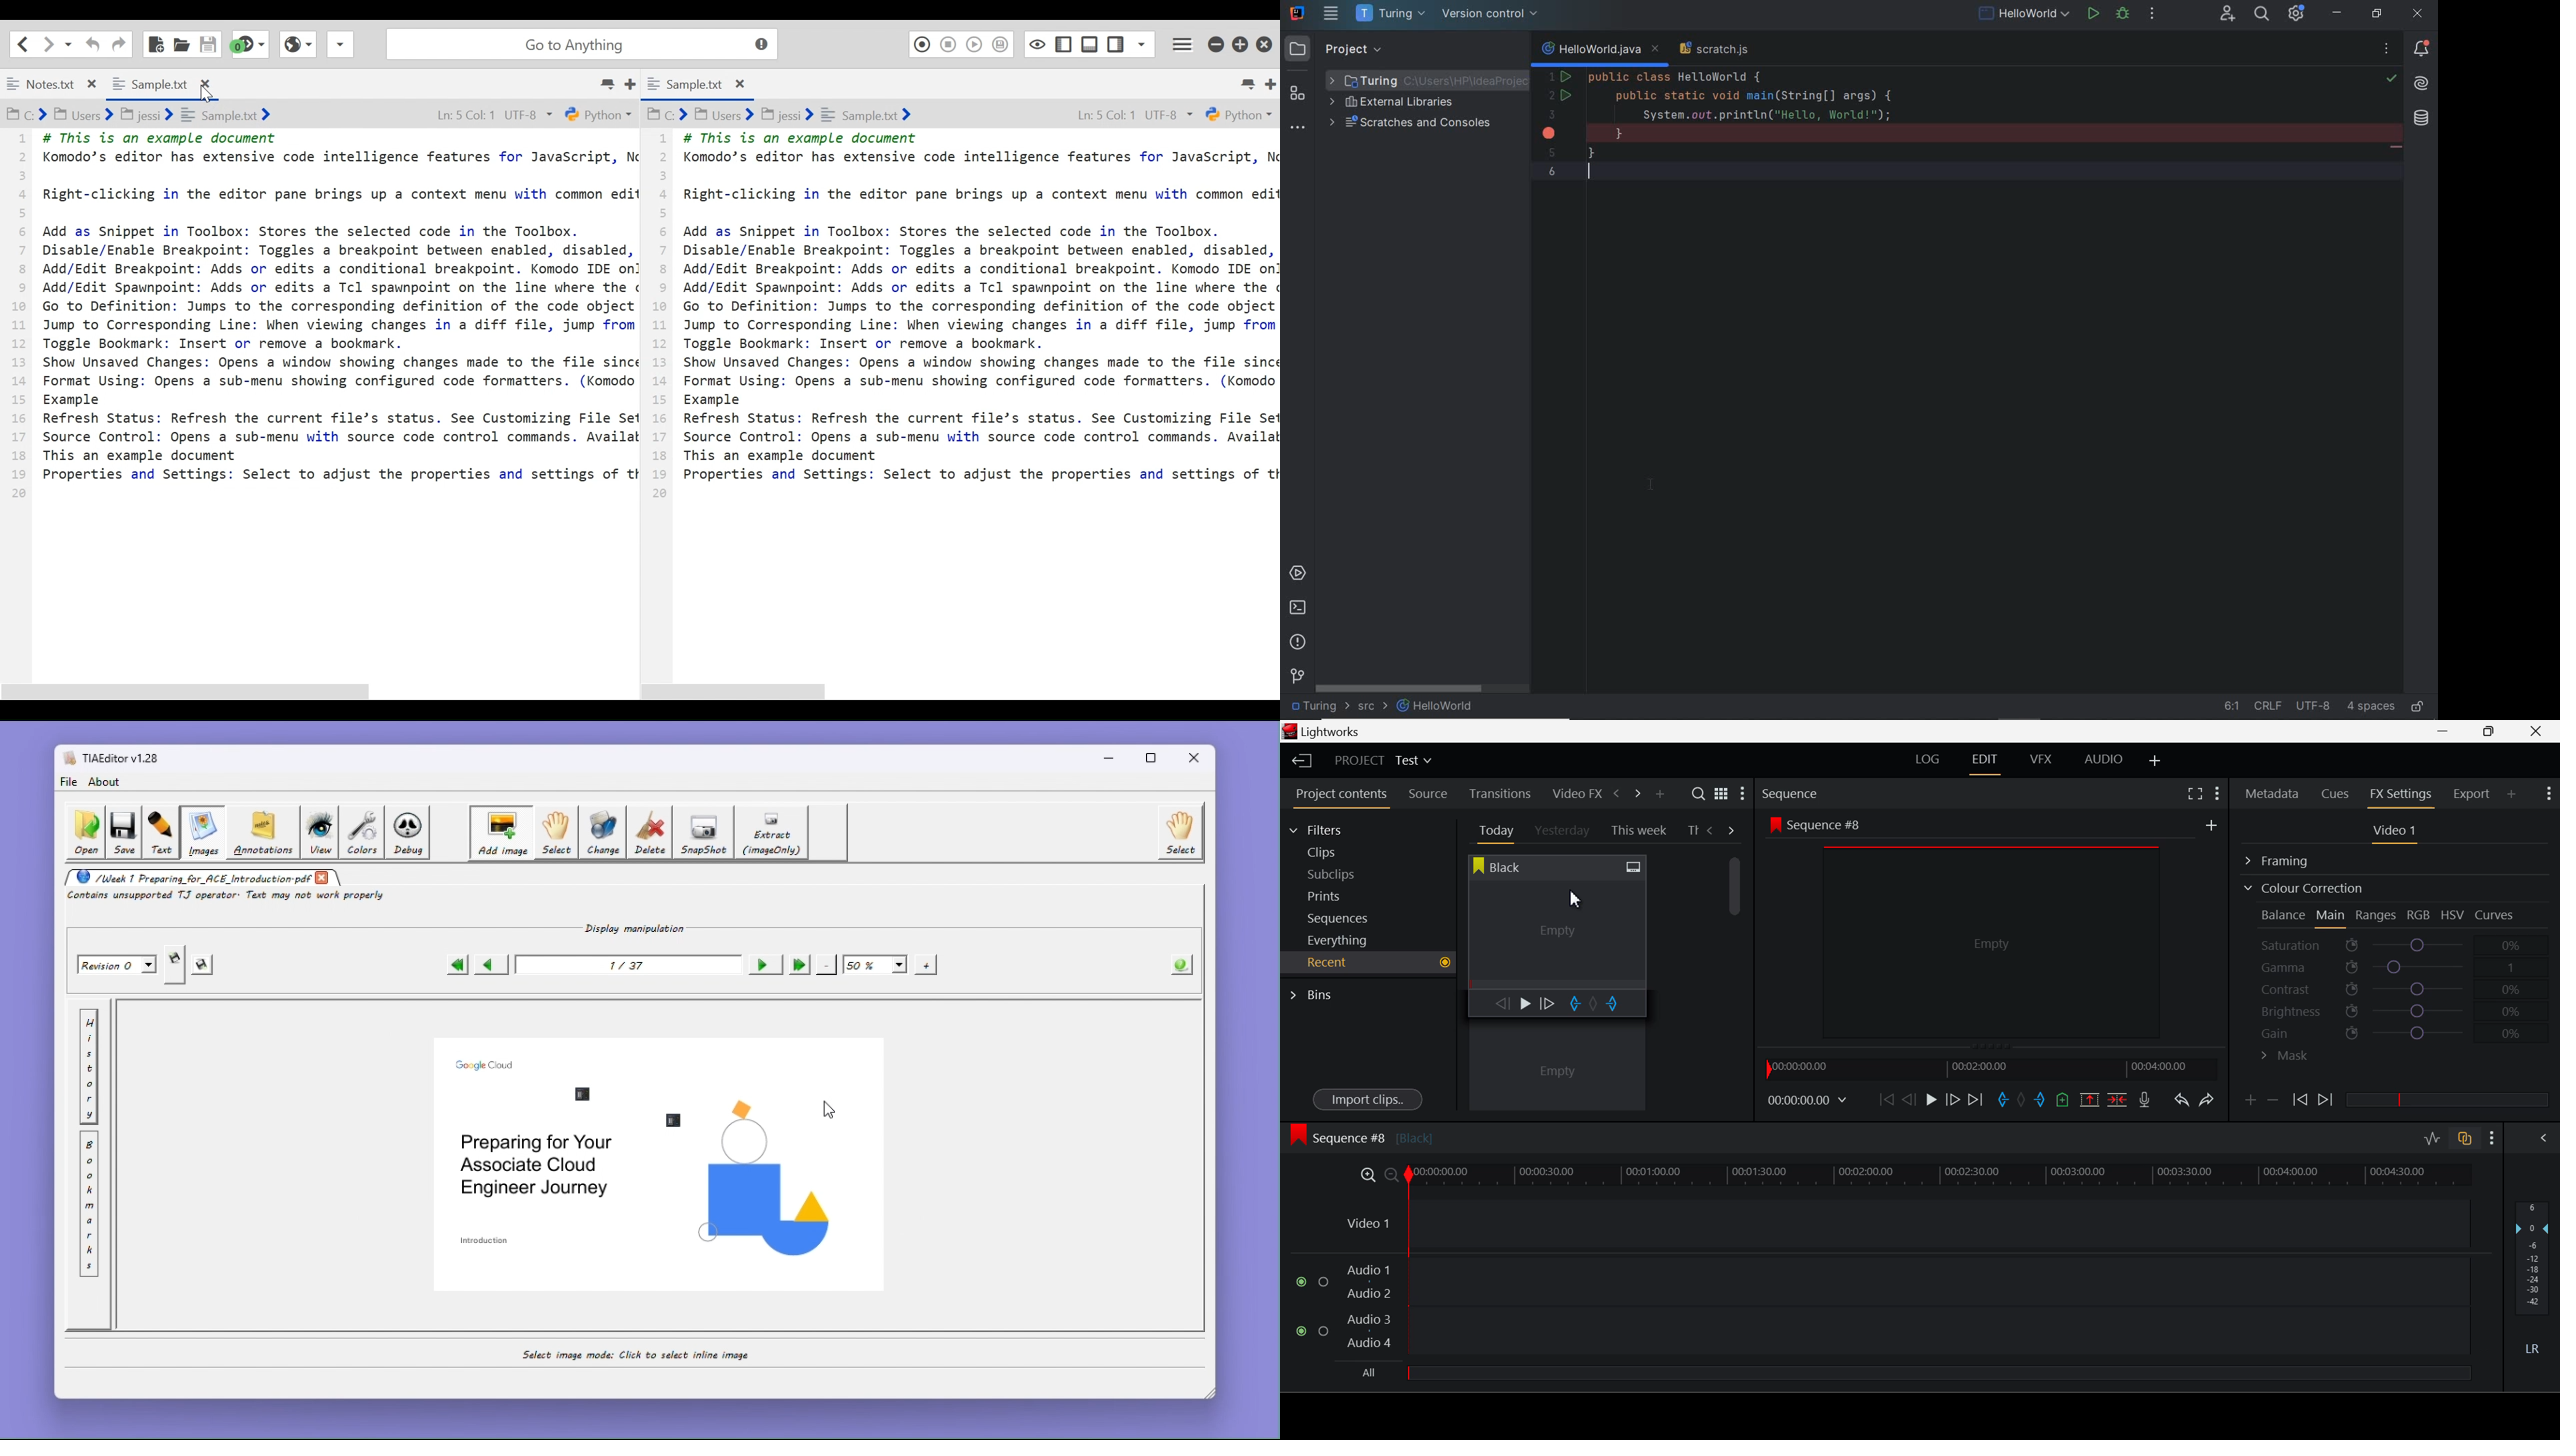  What do you see at coordinates (181, 43) in the screenshot?
I see `Open File` at bounding box center [181, 43].